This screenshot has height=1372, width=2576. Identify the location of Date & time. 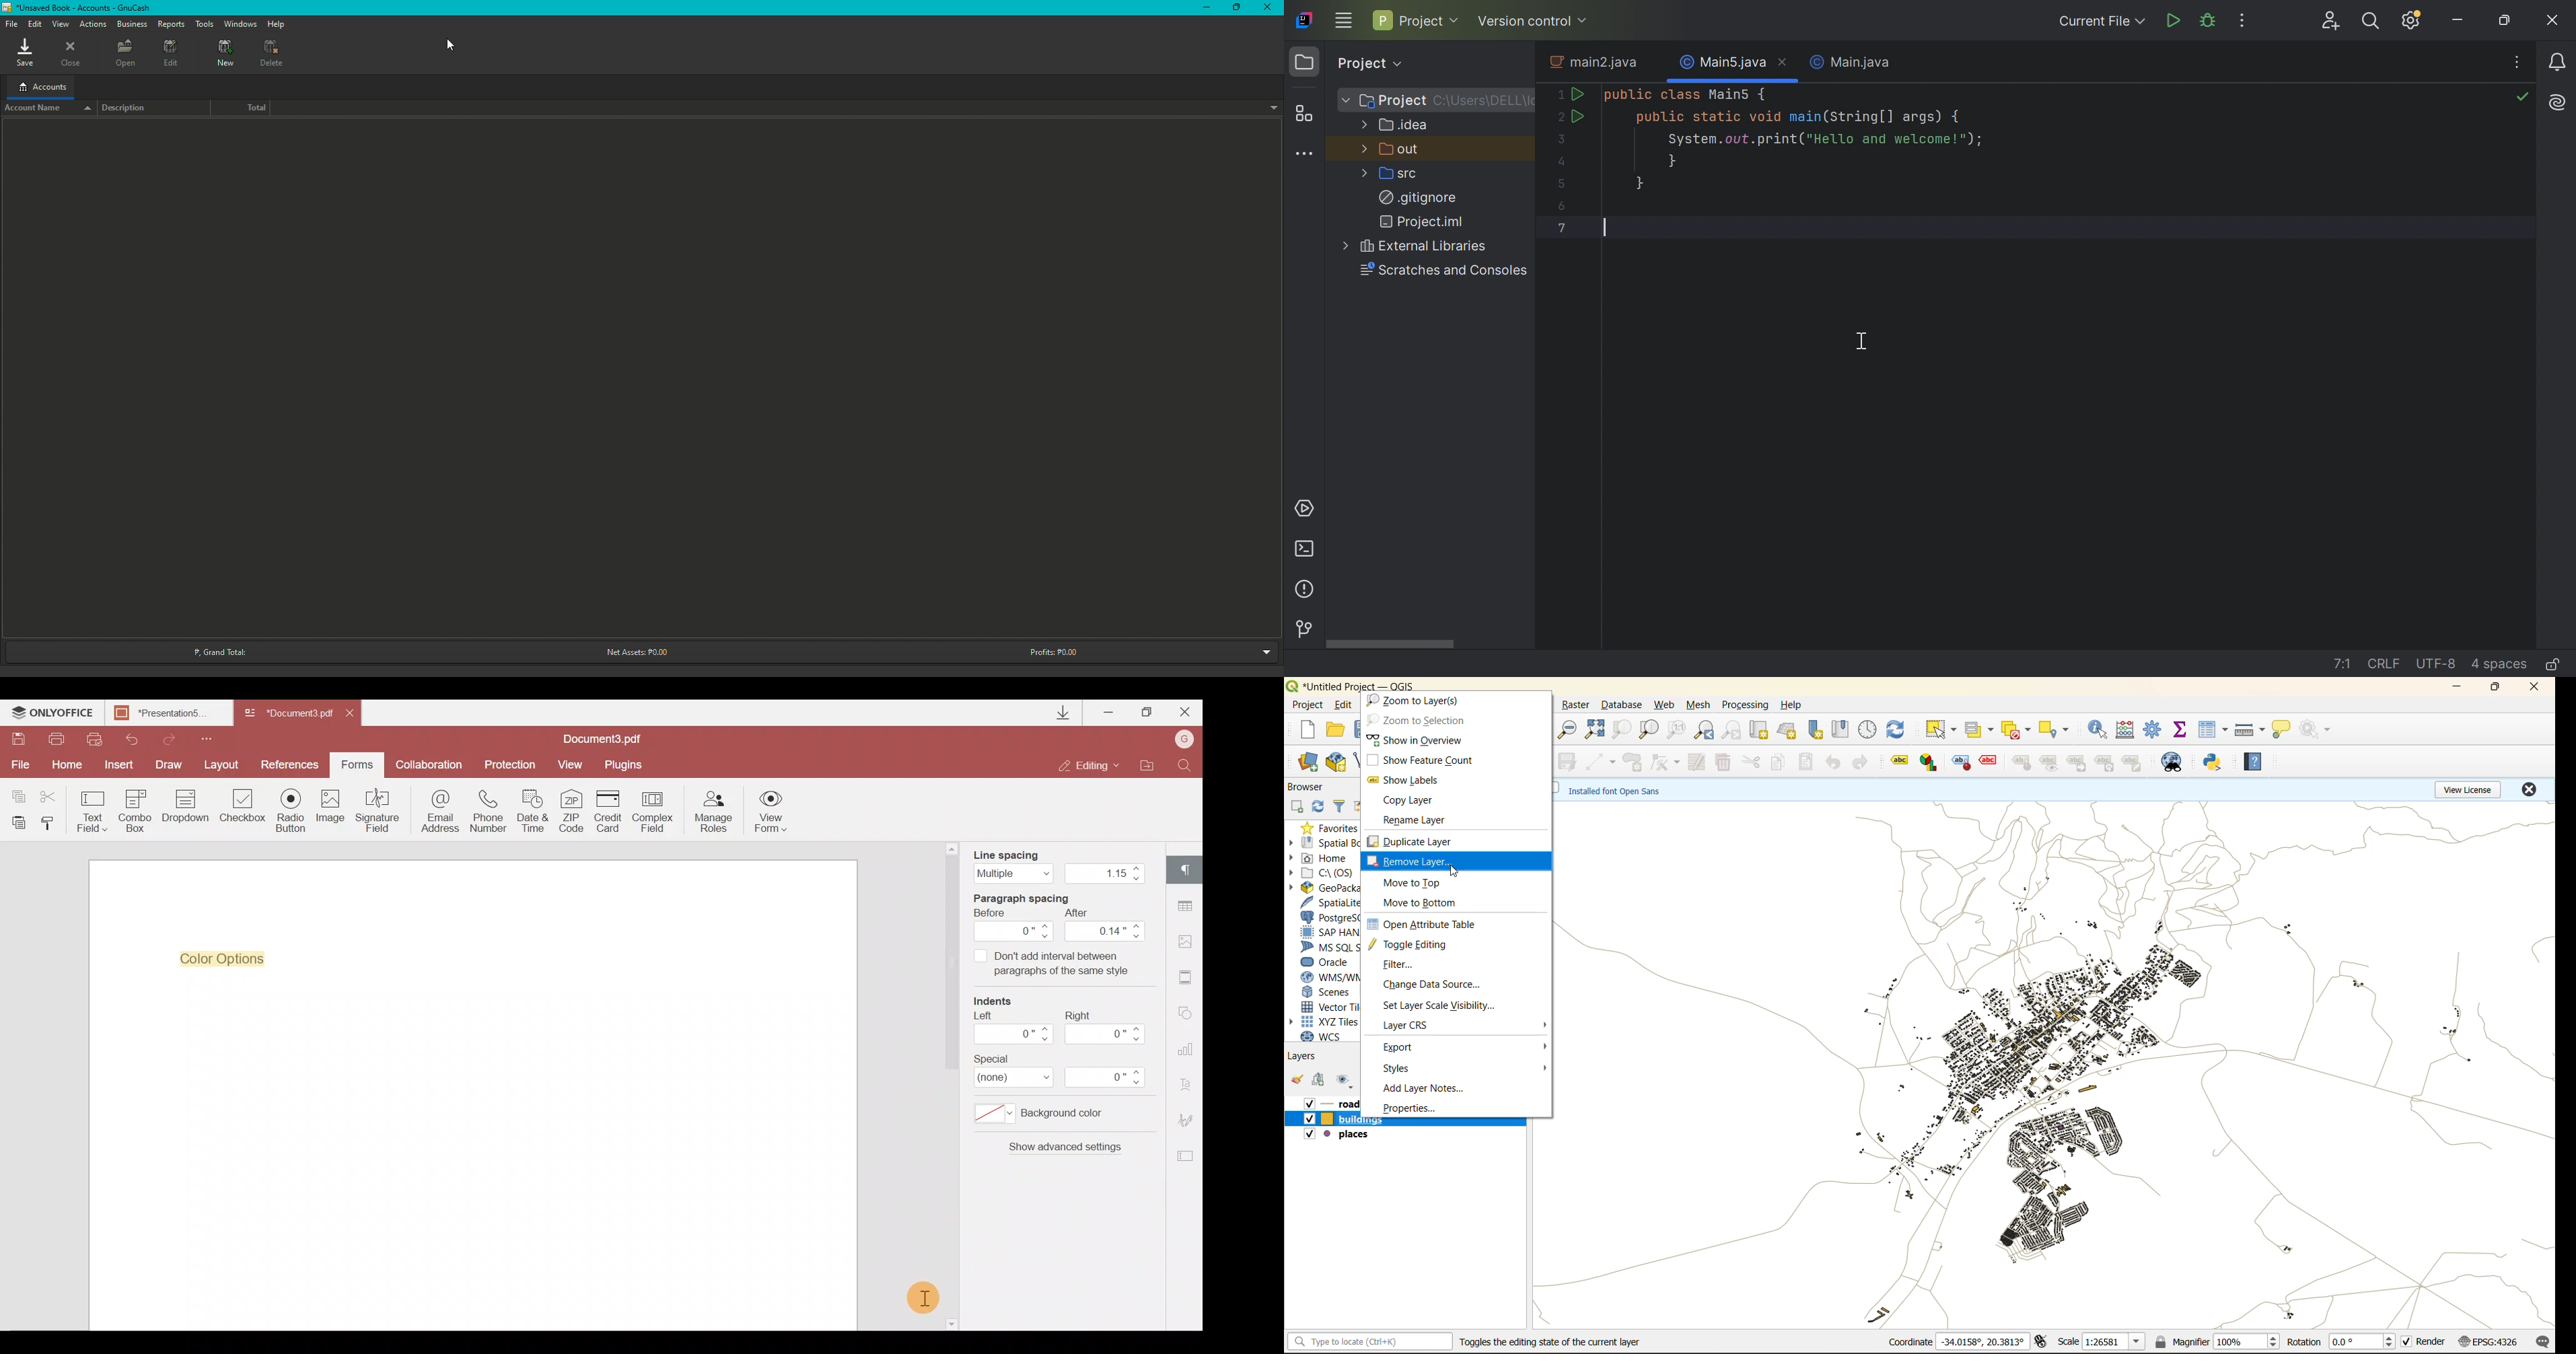
(535, 811).